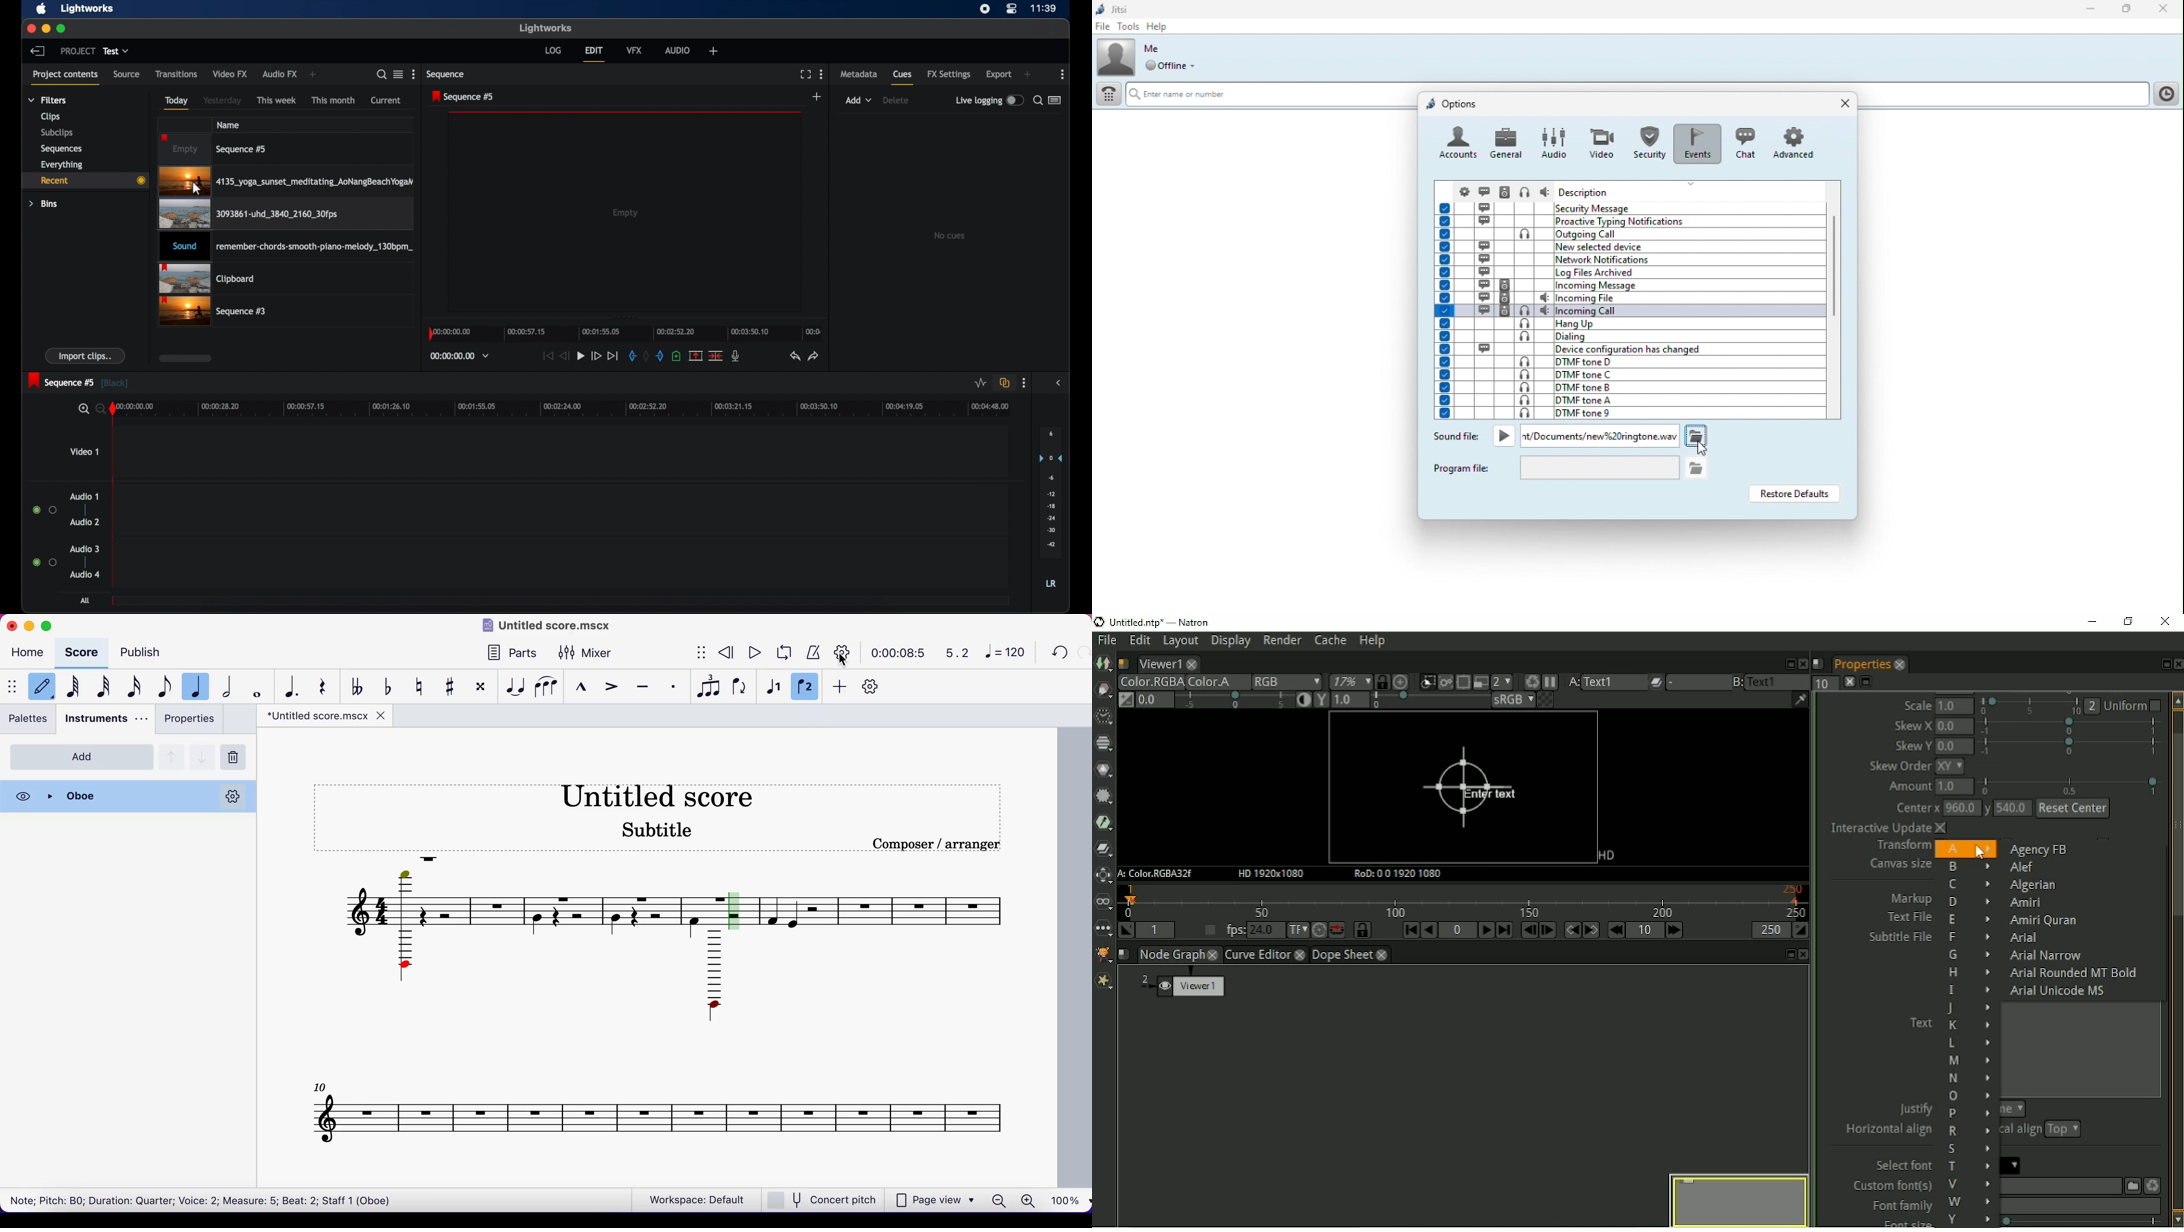  I want to click on clear marks, so click(645, 355).